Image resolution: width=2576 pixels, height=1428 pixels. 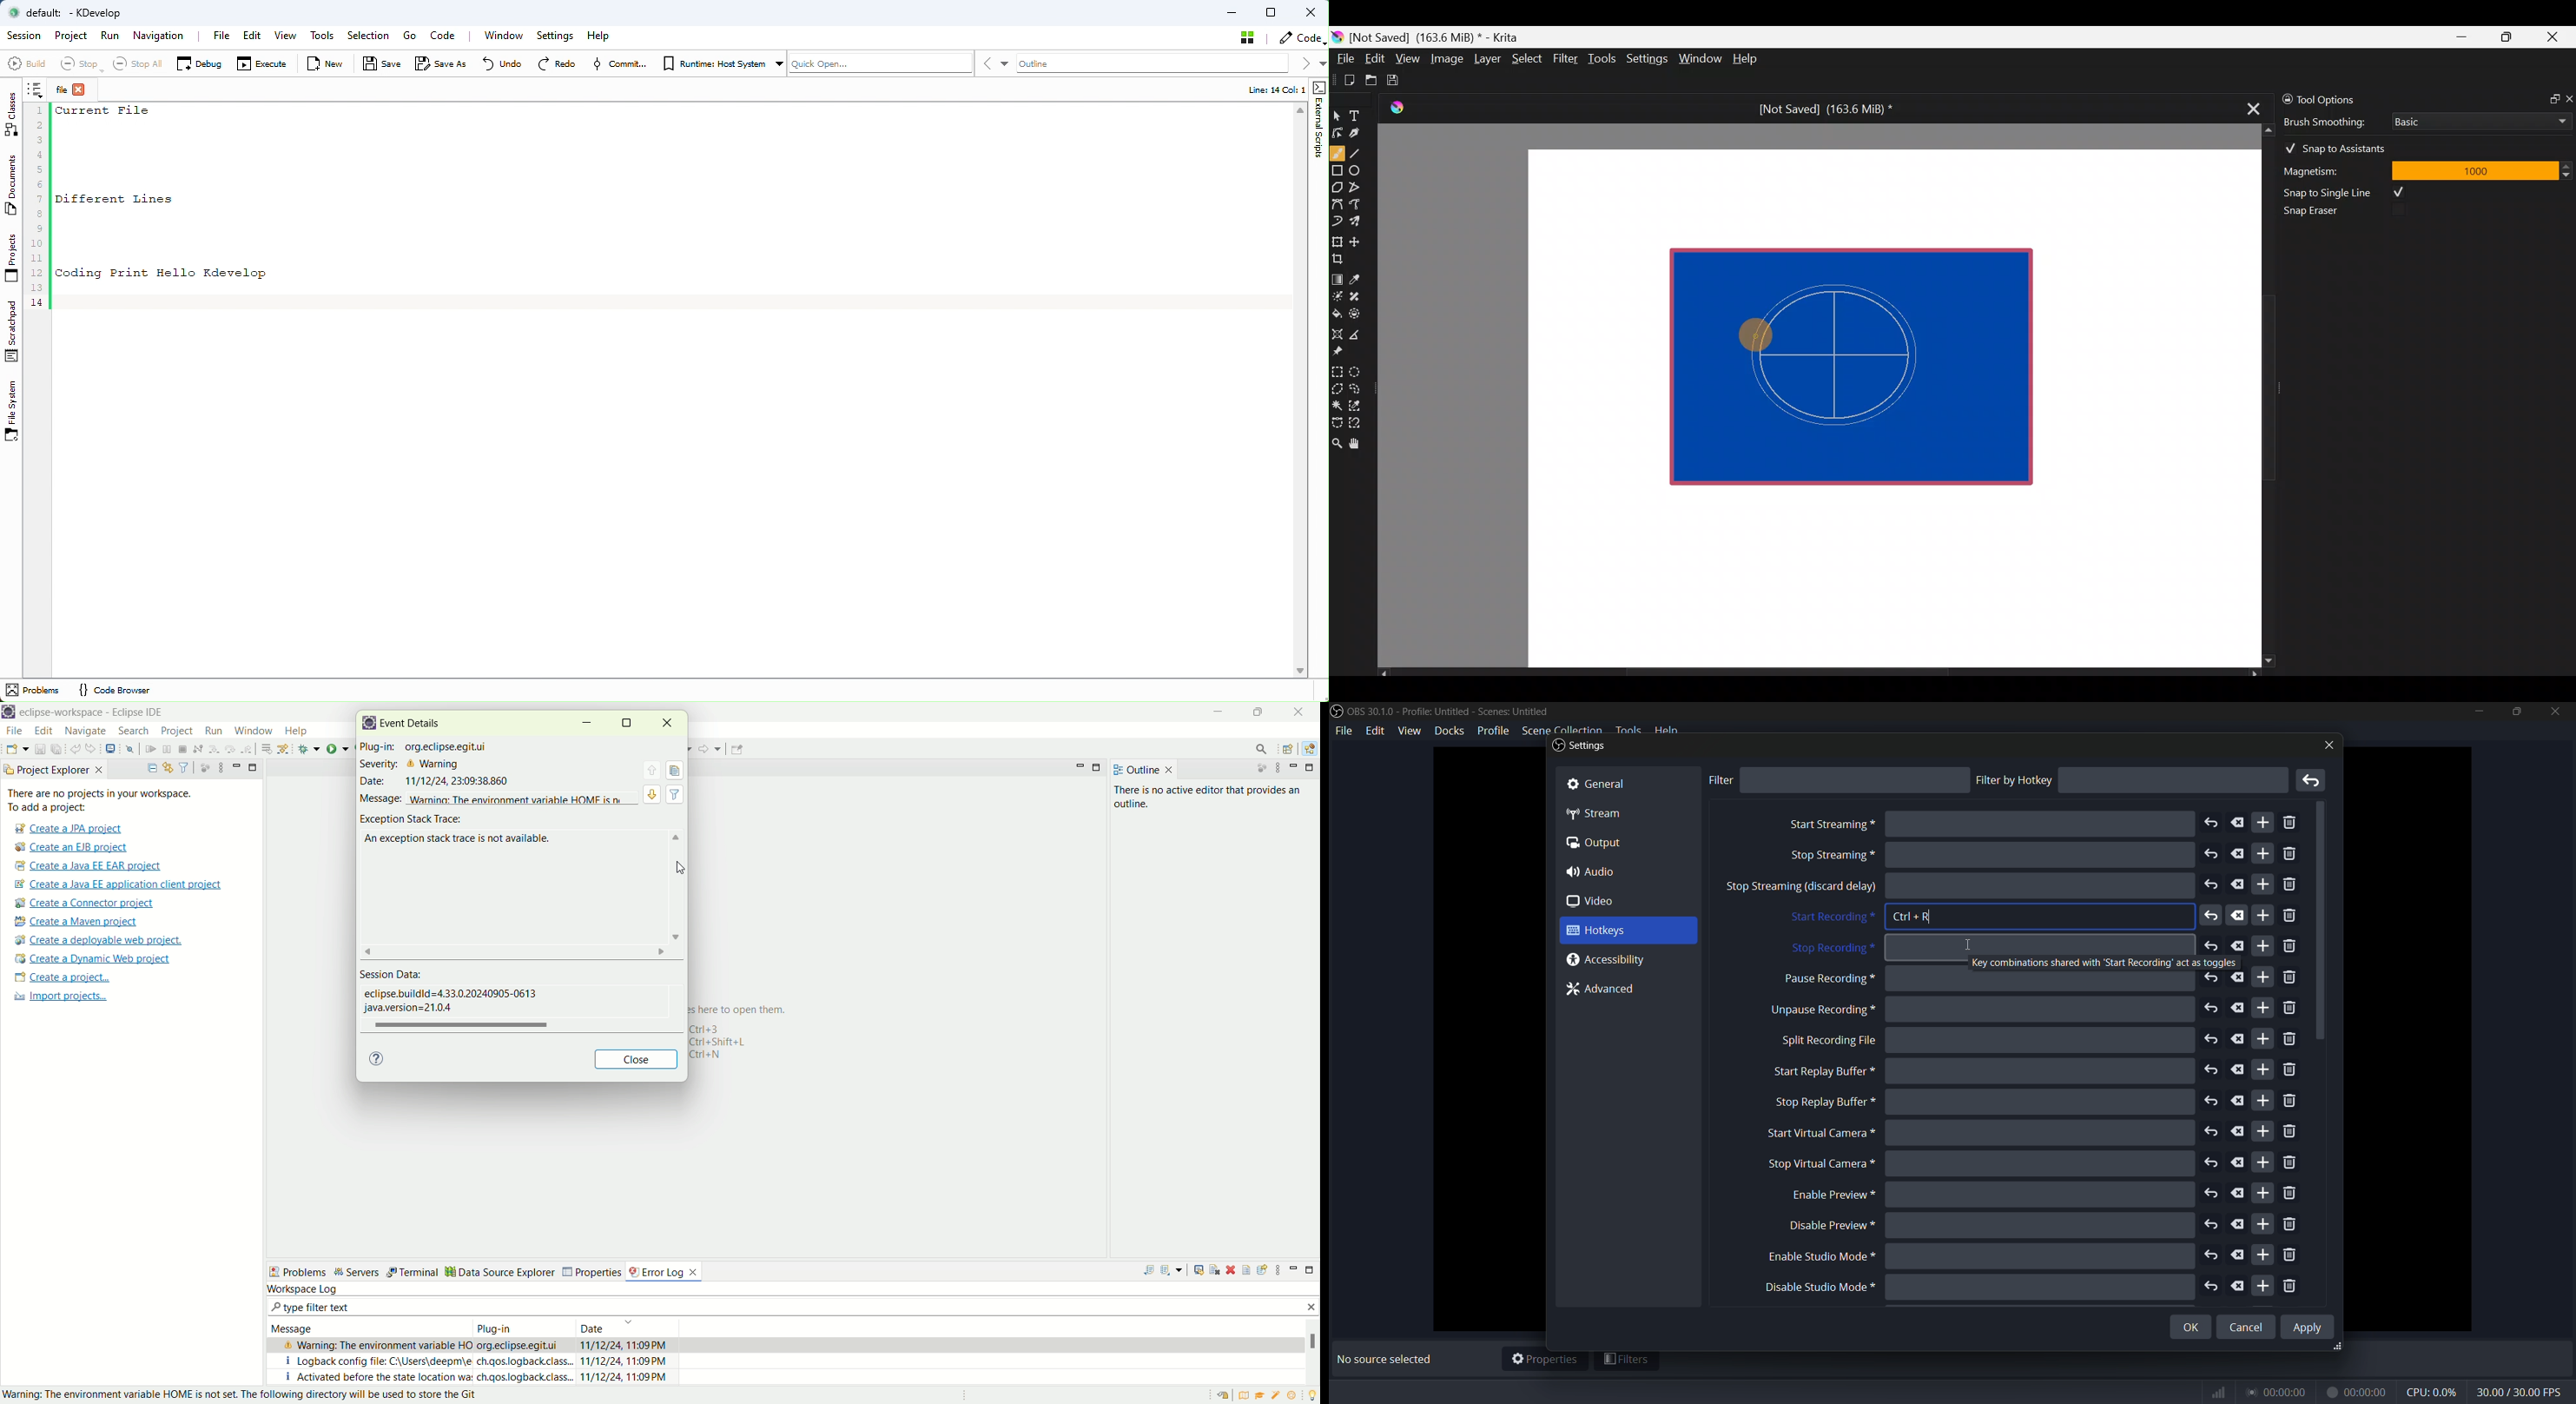 What do you see at coordinates (1359, 370) in the screenshot?
I see `Elliptical selection tool` at bounding box center [1359, 370].